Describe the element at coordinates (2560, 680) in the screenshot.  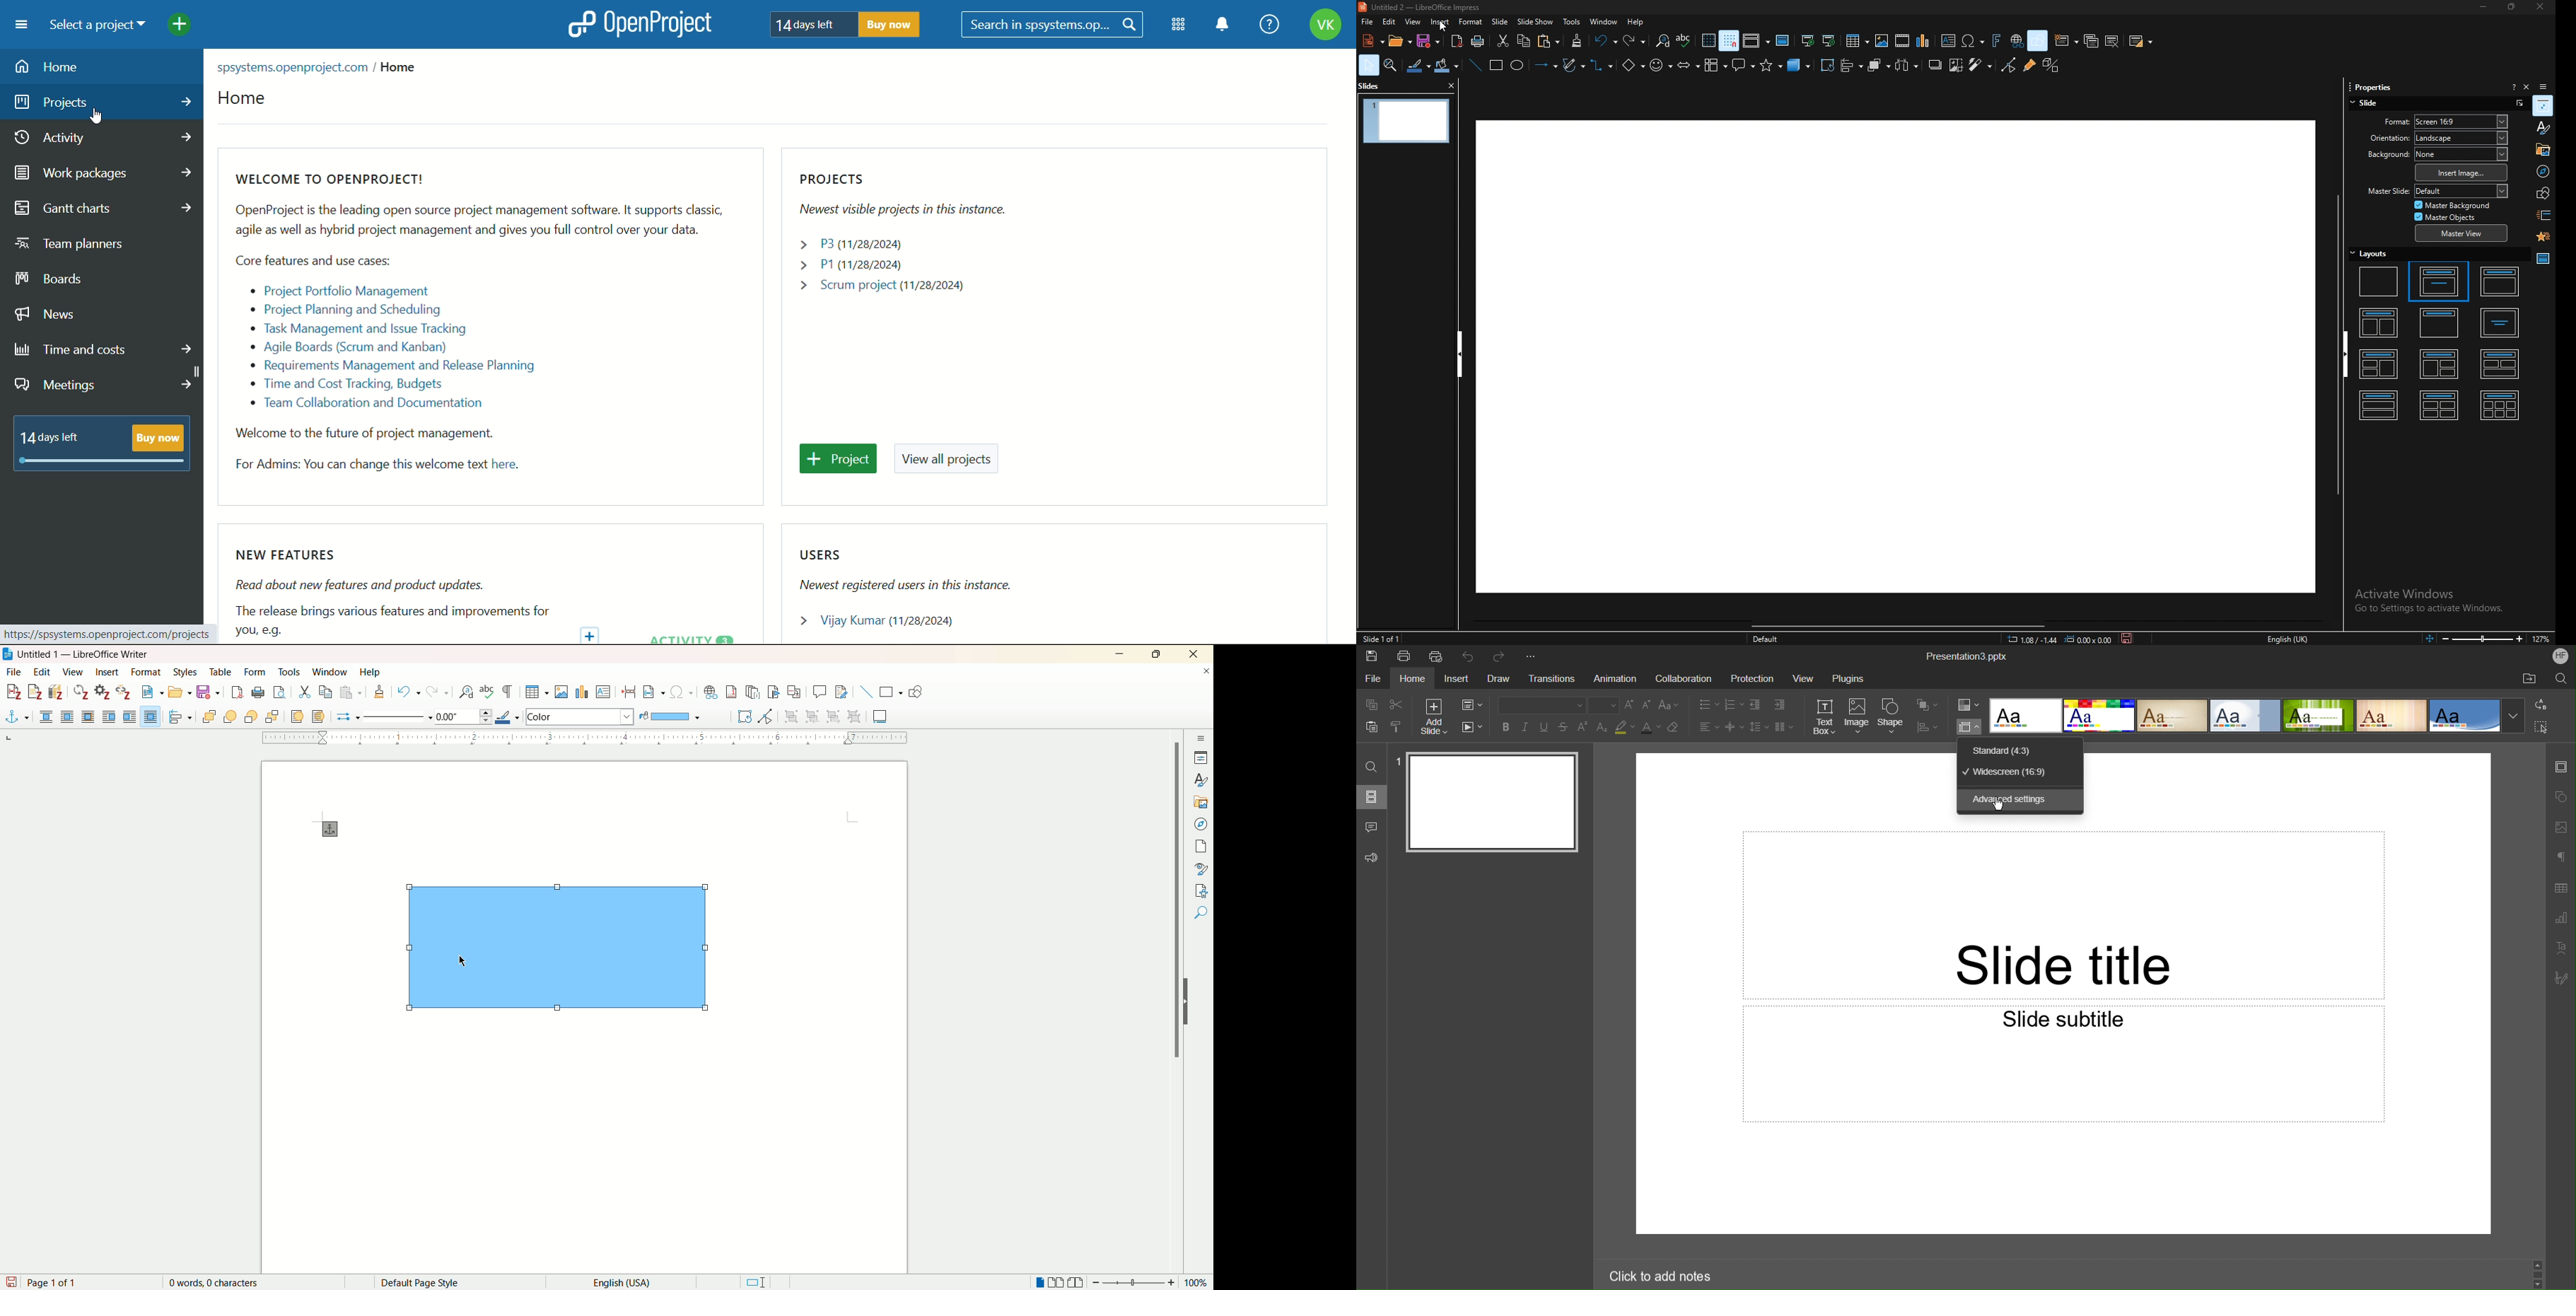
I see `Search` at that location.